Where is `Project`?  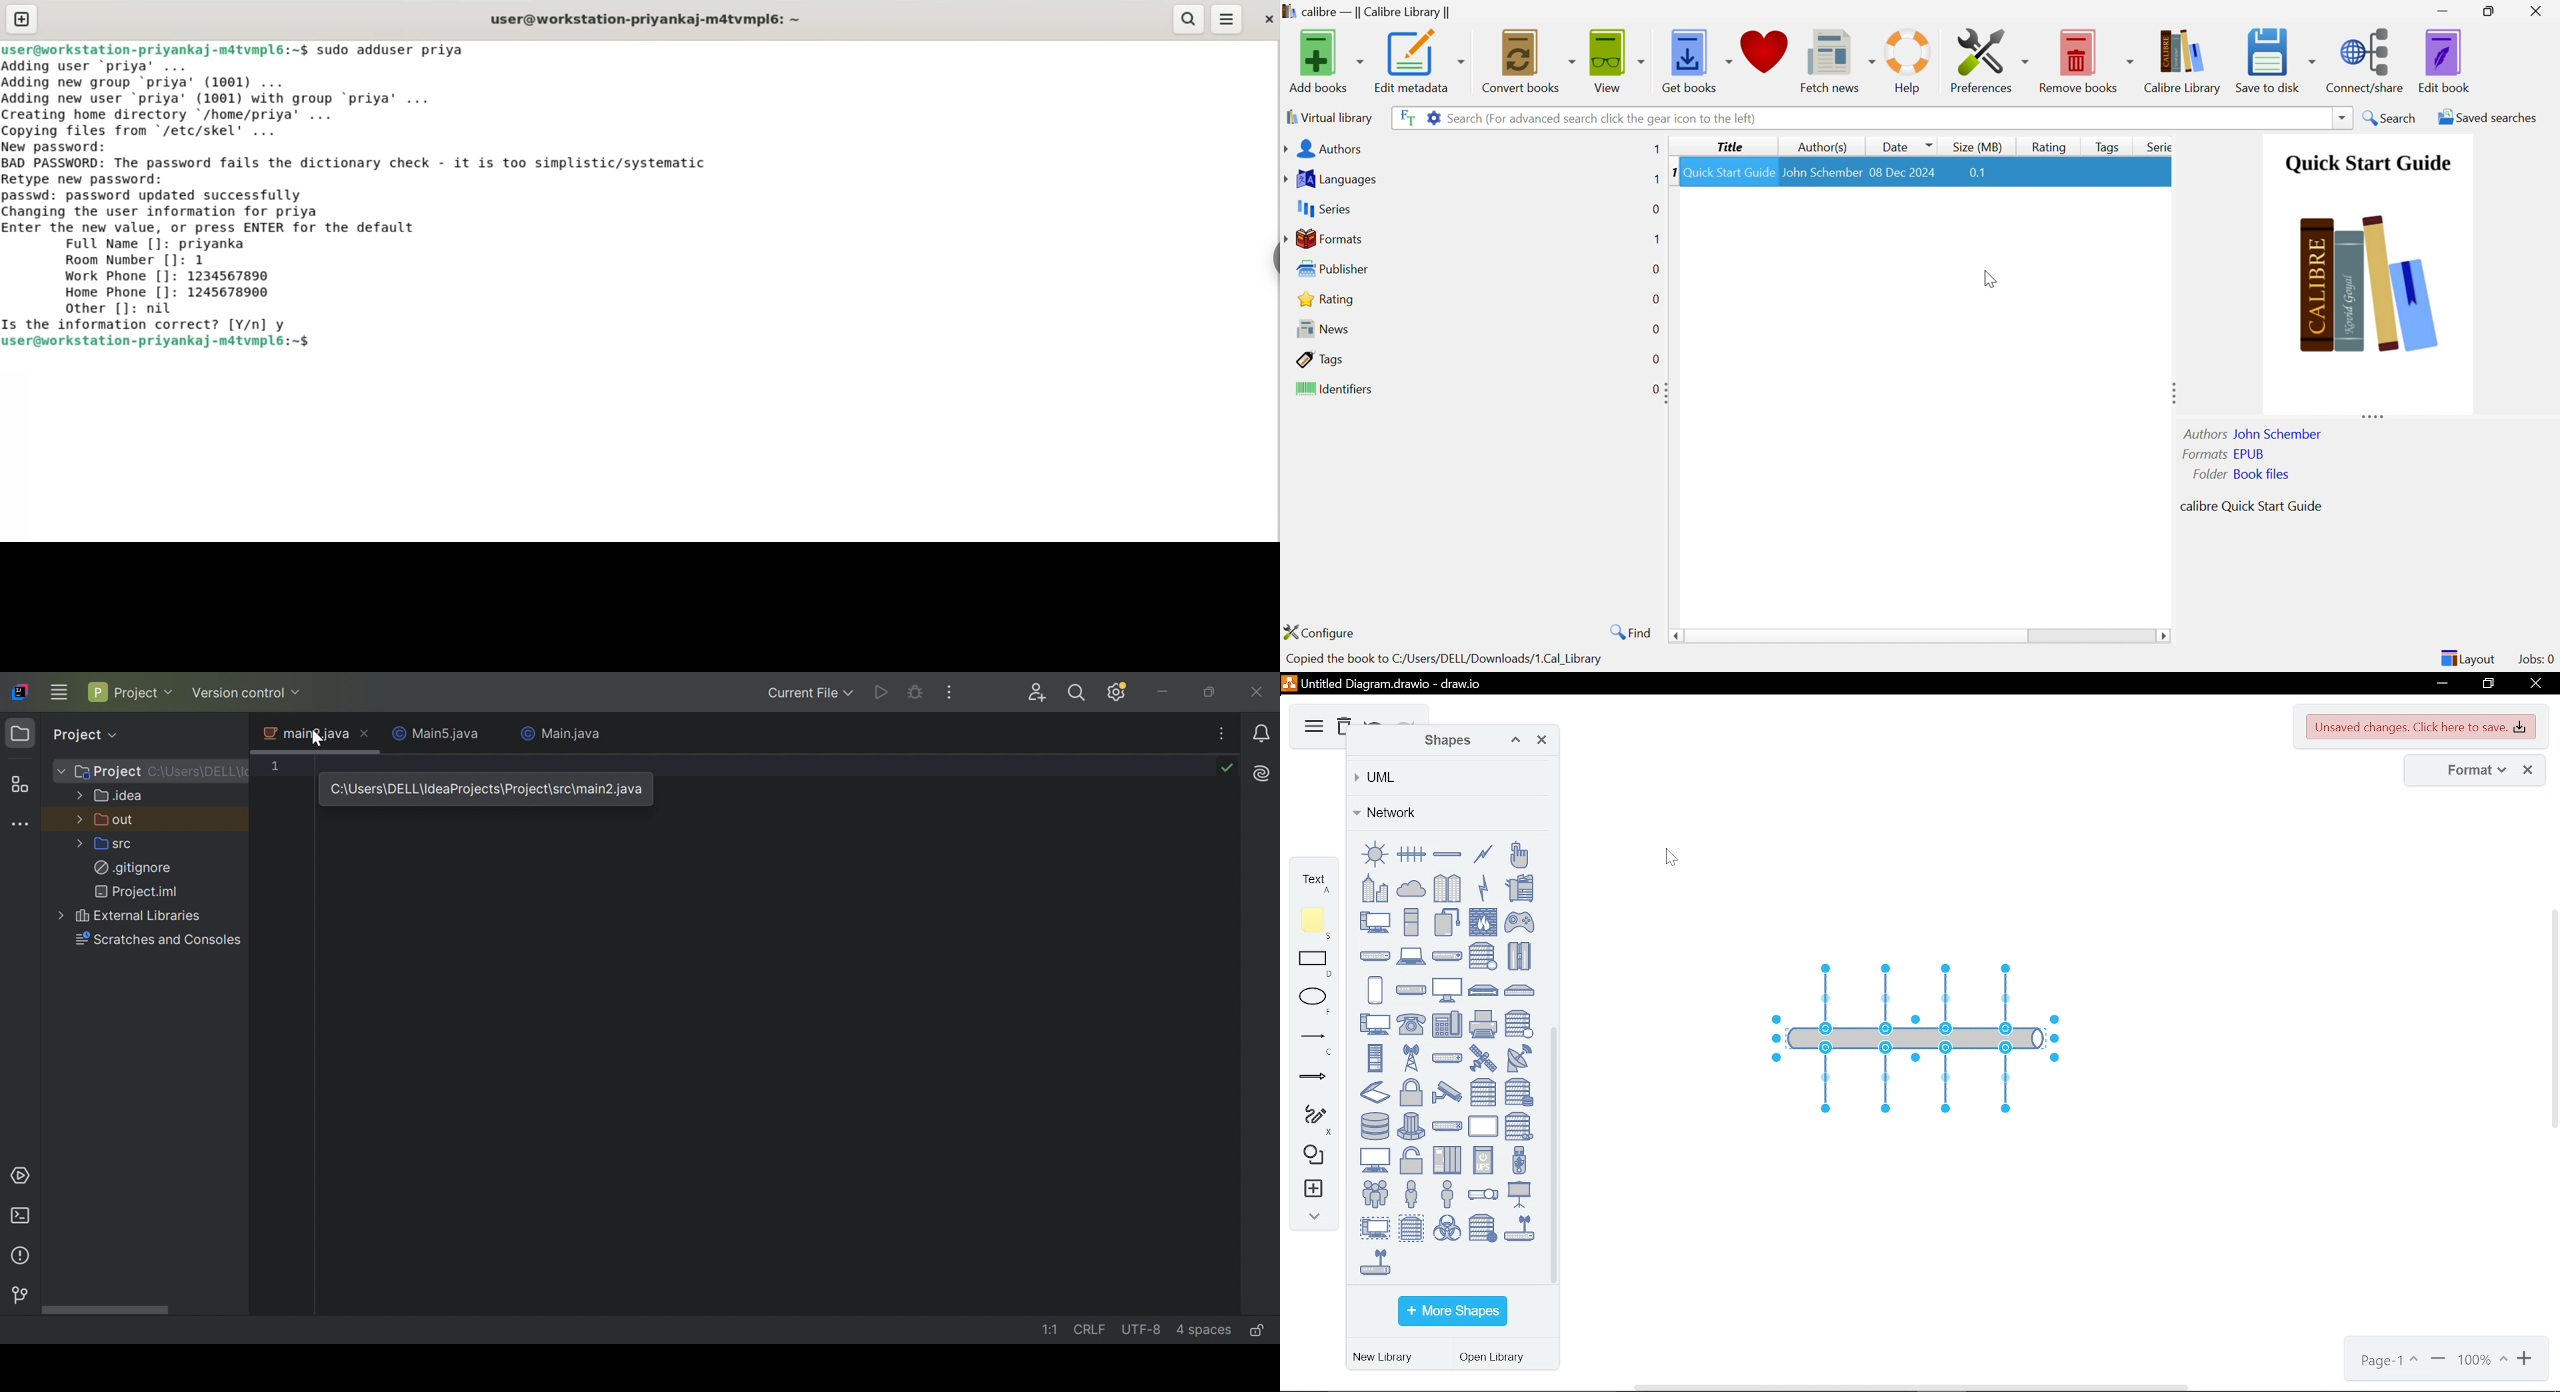 Project is located at coordinates (132, 690).